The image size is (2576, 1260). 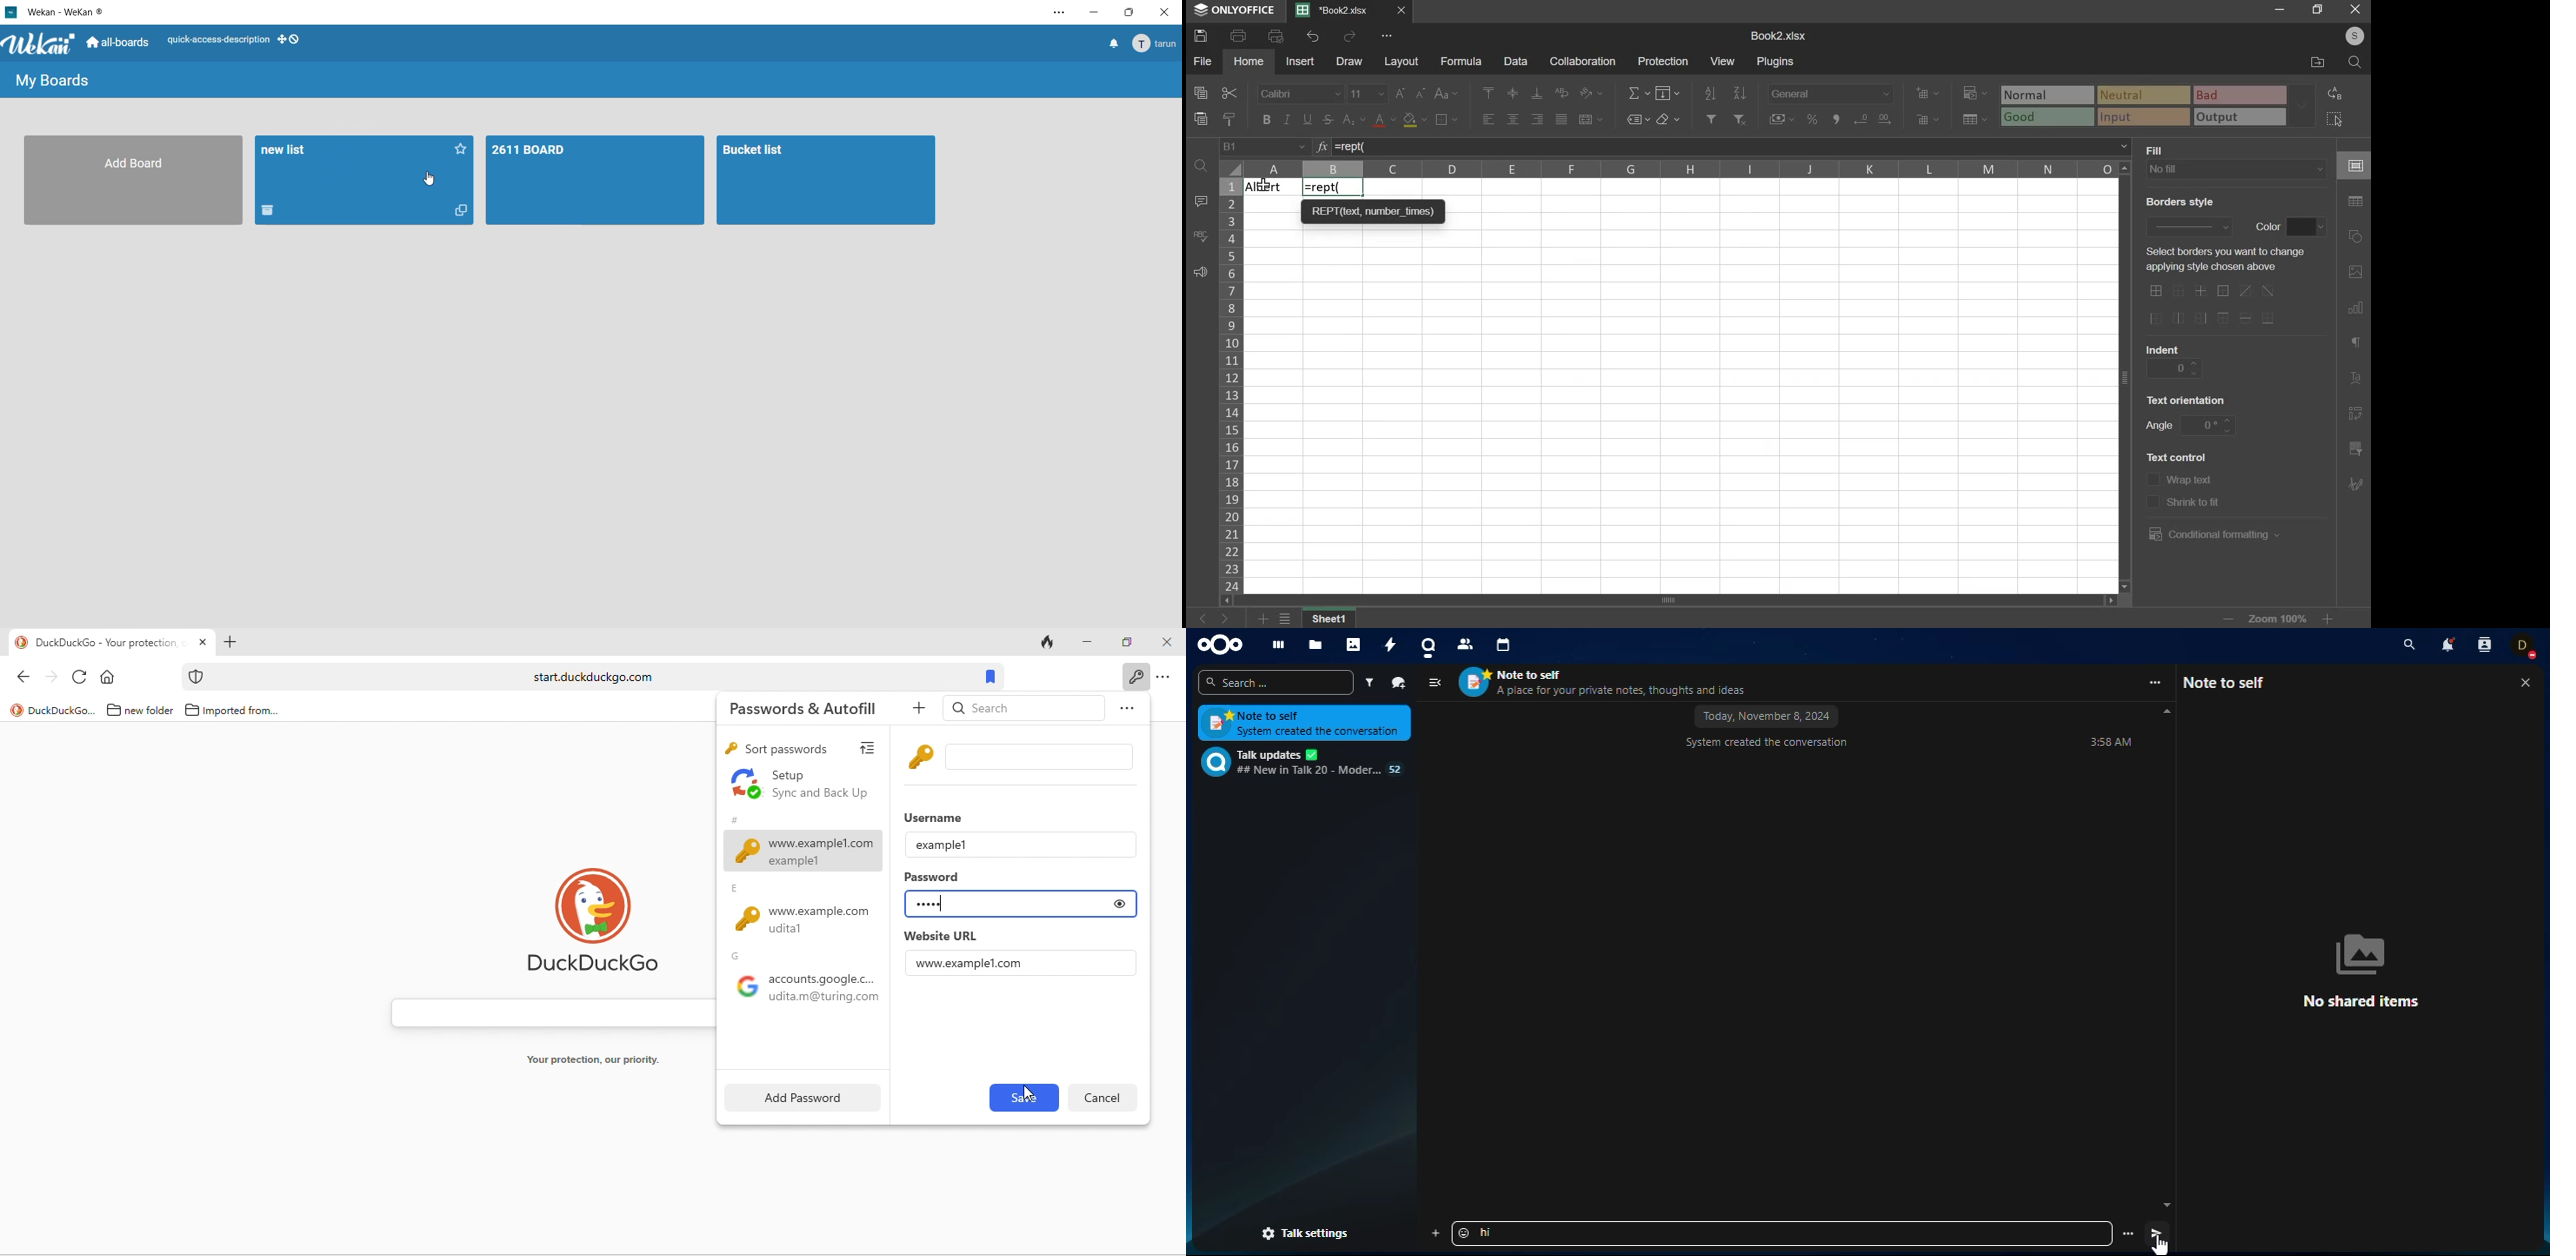 I want to click on number format, so click(x=1831, y=92).